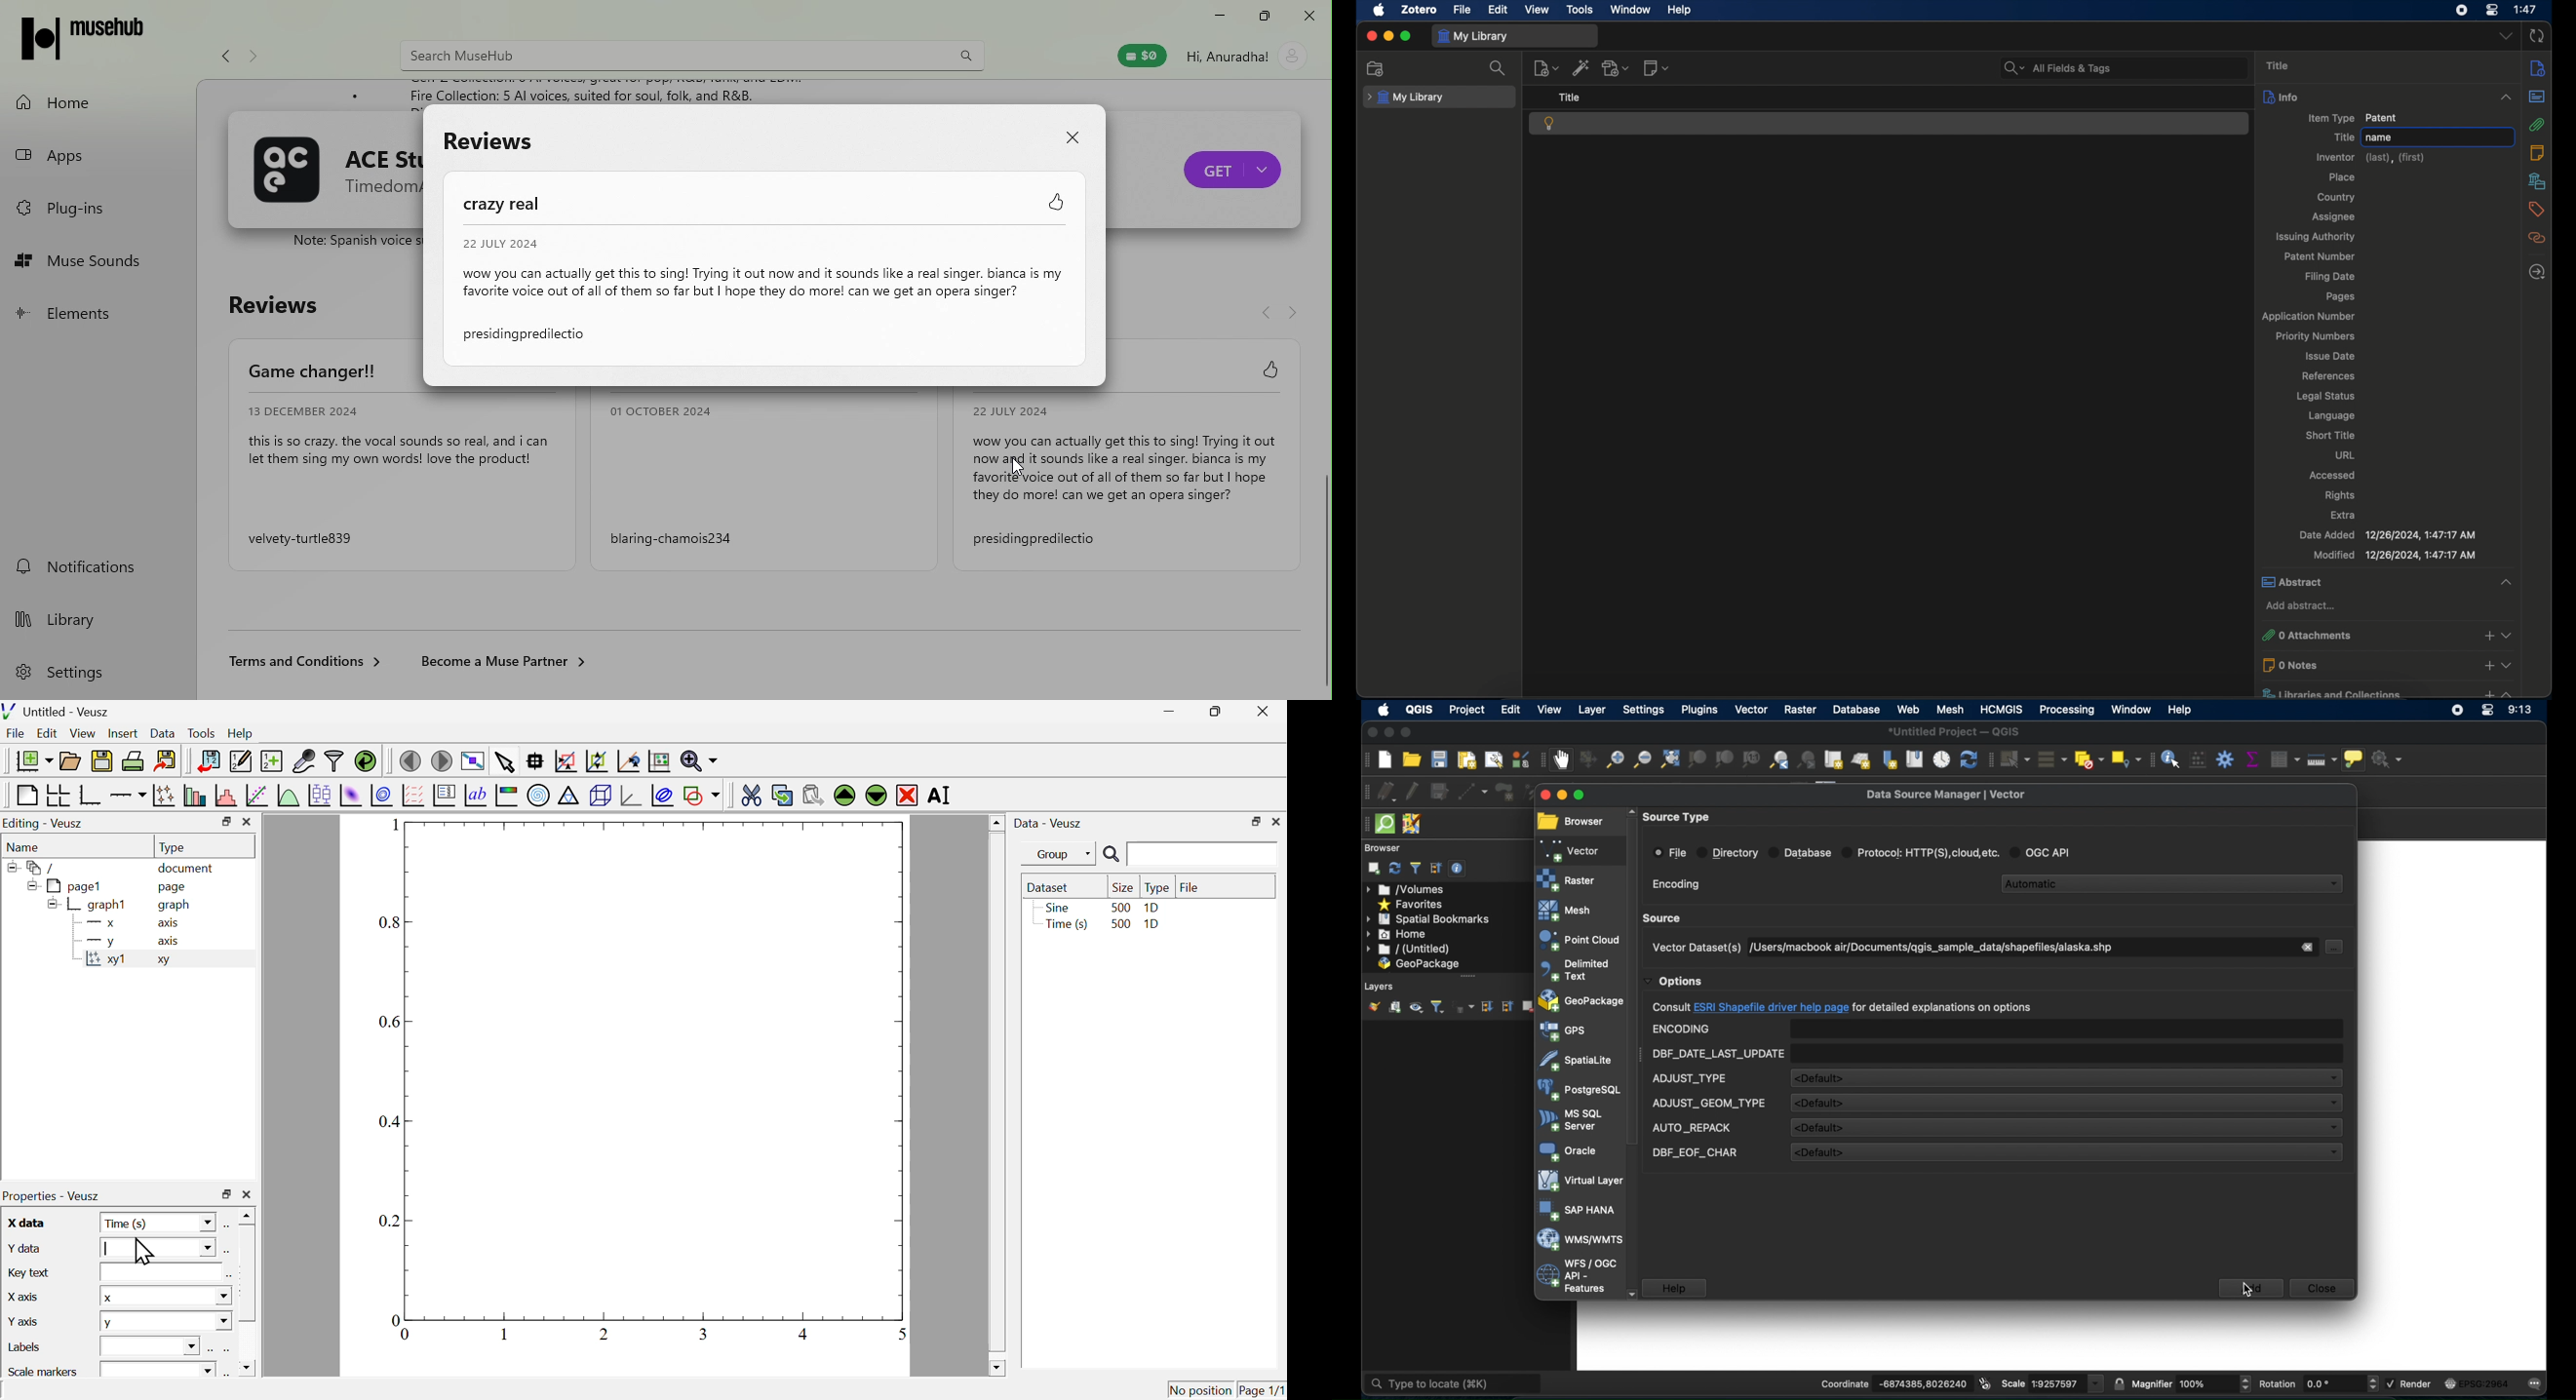 This screenshot has width=2576, height=1400. What do you see at coordinates (1428, 918) in the screenshot?
I see `spatial bookmarks` at bounding box center [1428, 918].